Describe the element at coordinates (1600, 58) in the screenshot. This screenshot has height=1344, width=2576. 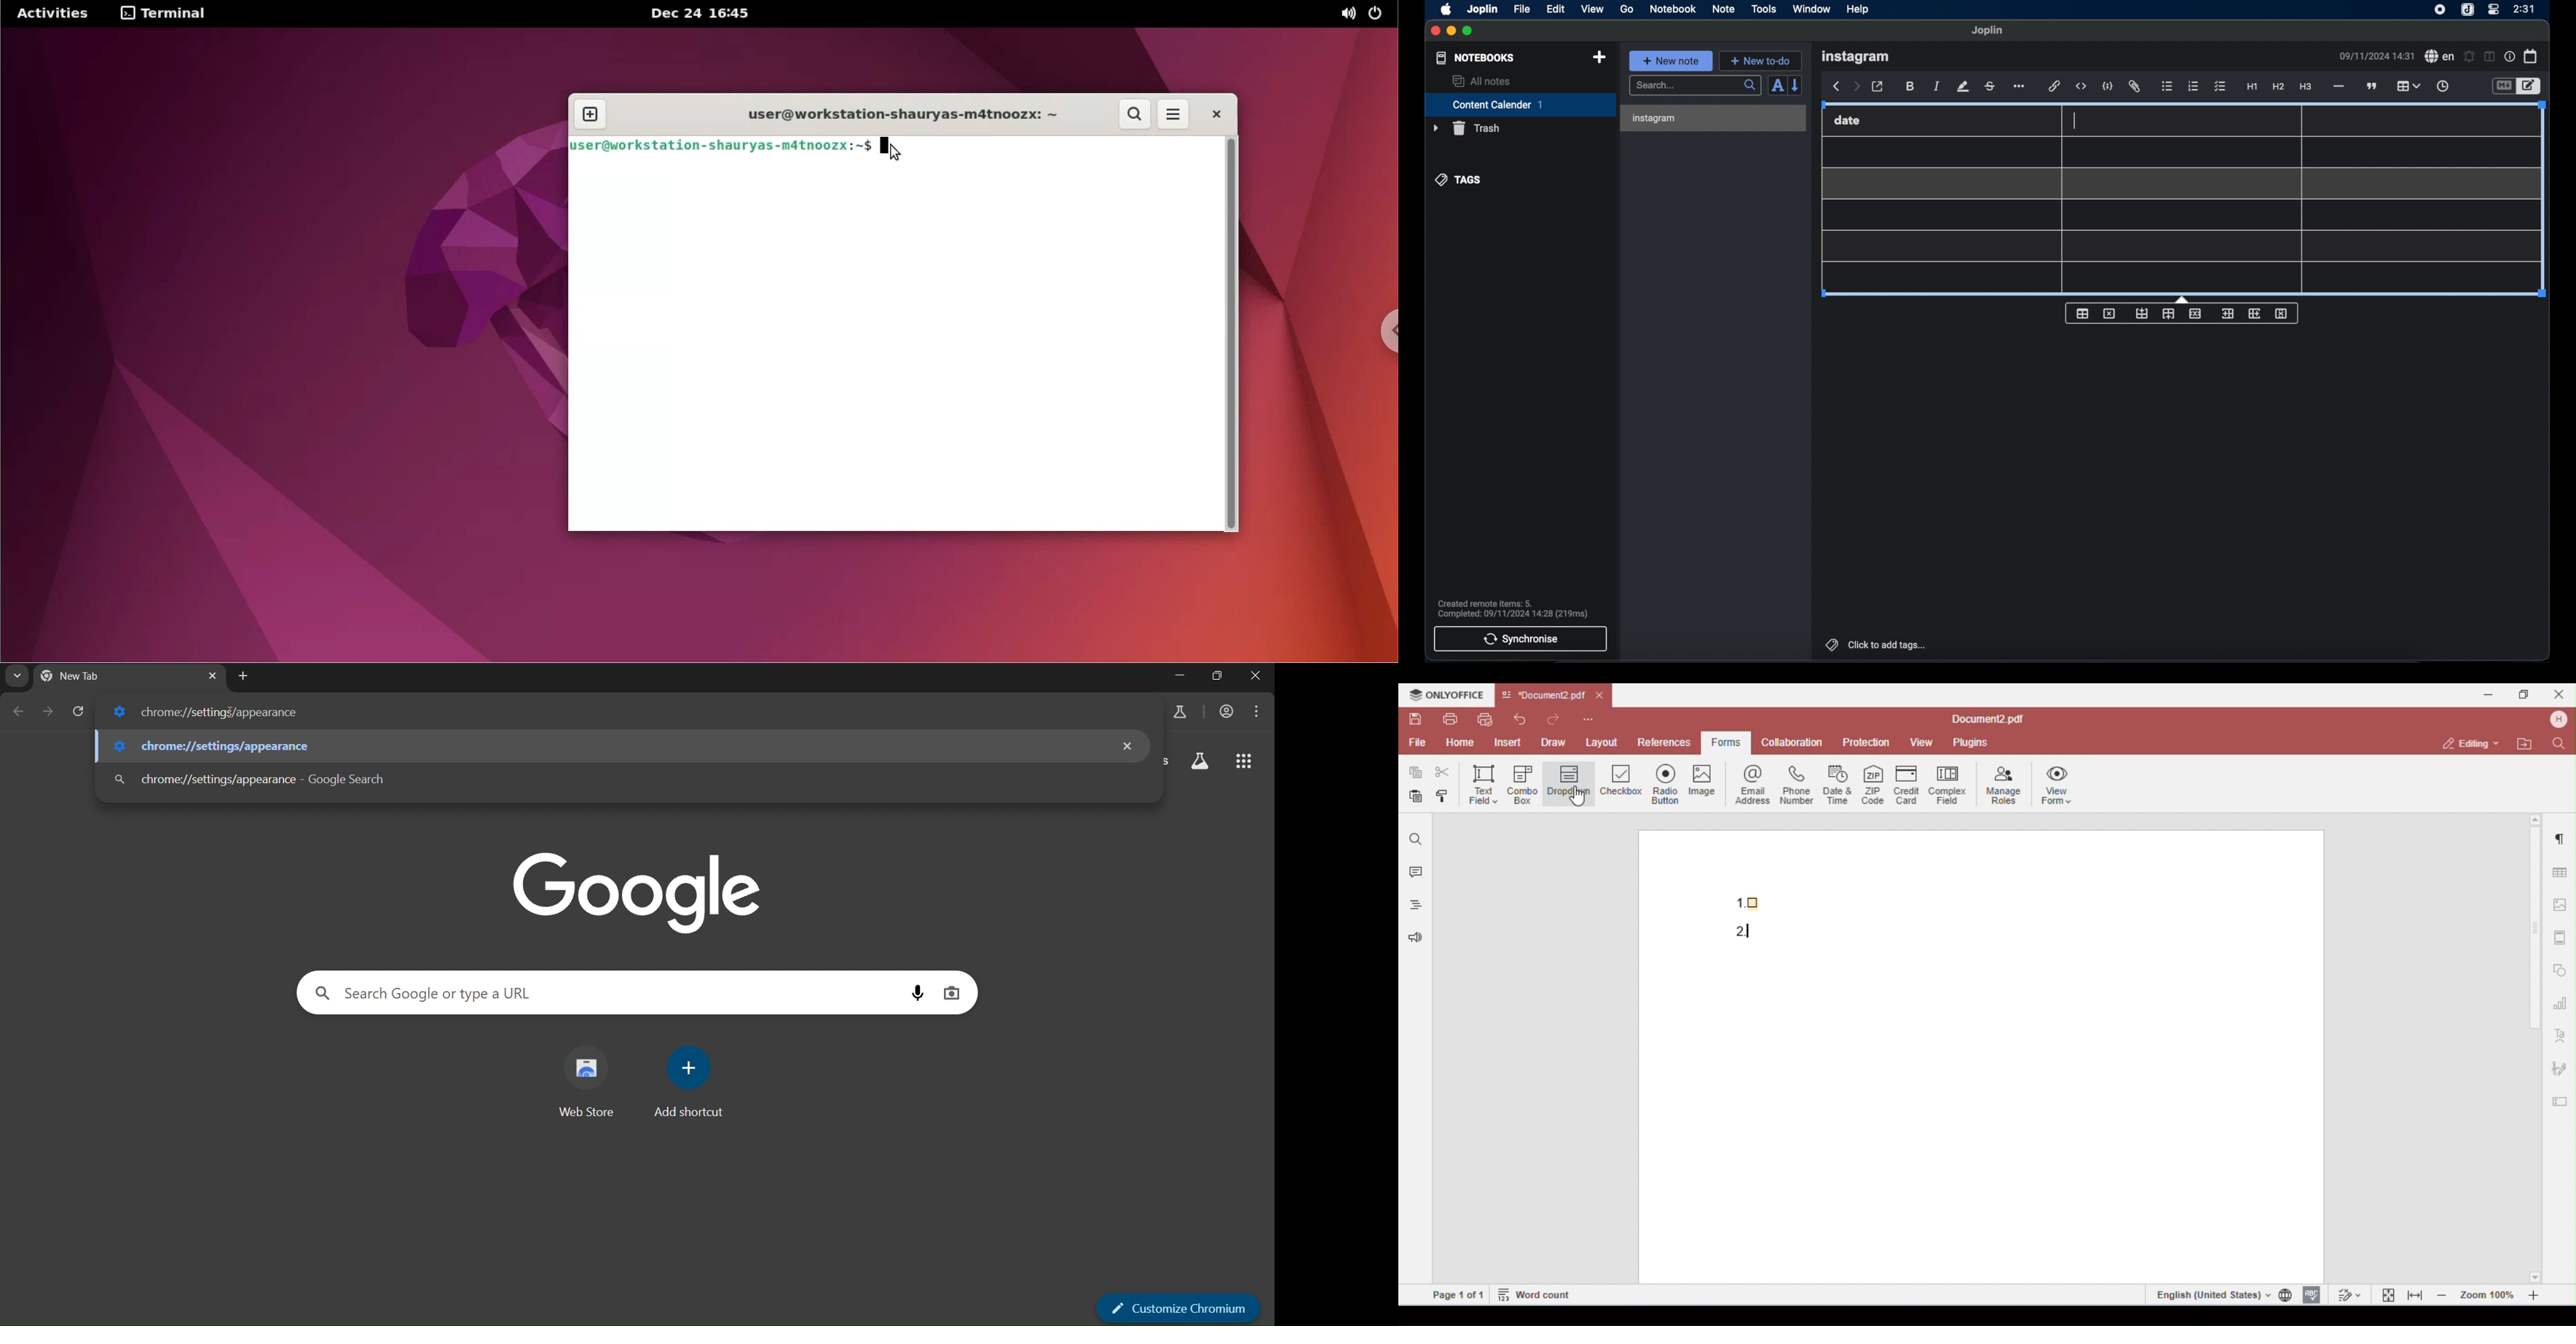
I see `new notebook` at that location.